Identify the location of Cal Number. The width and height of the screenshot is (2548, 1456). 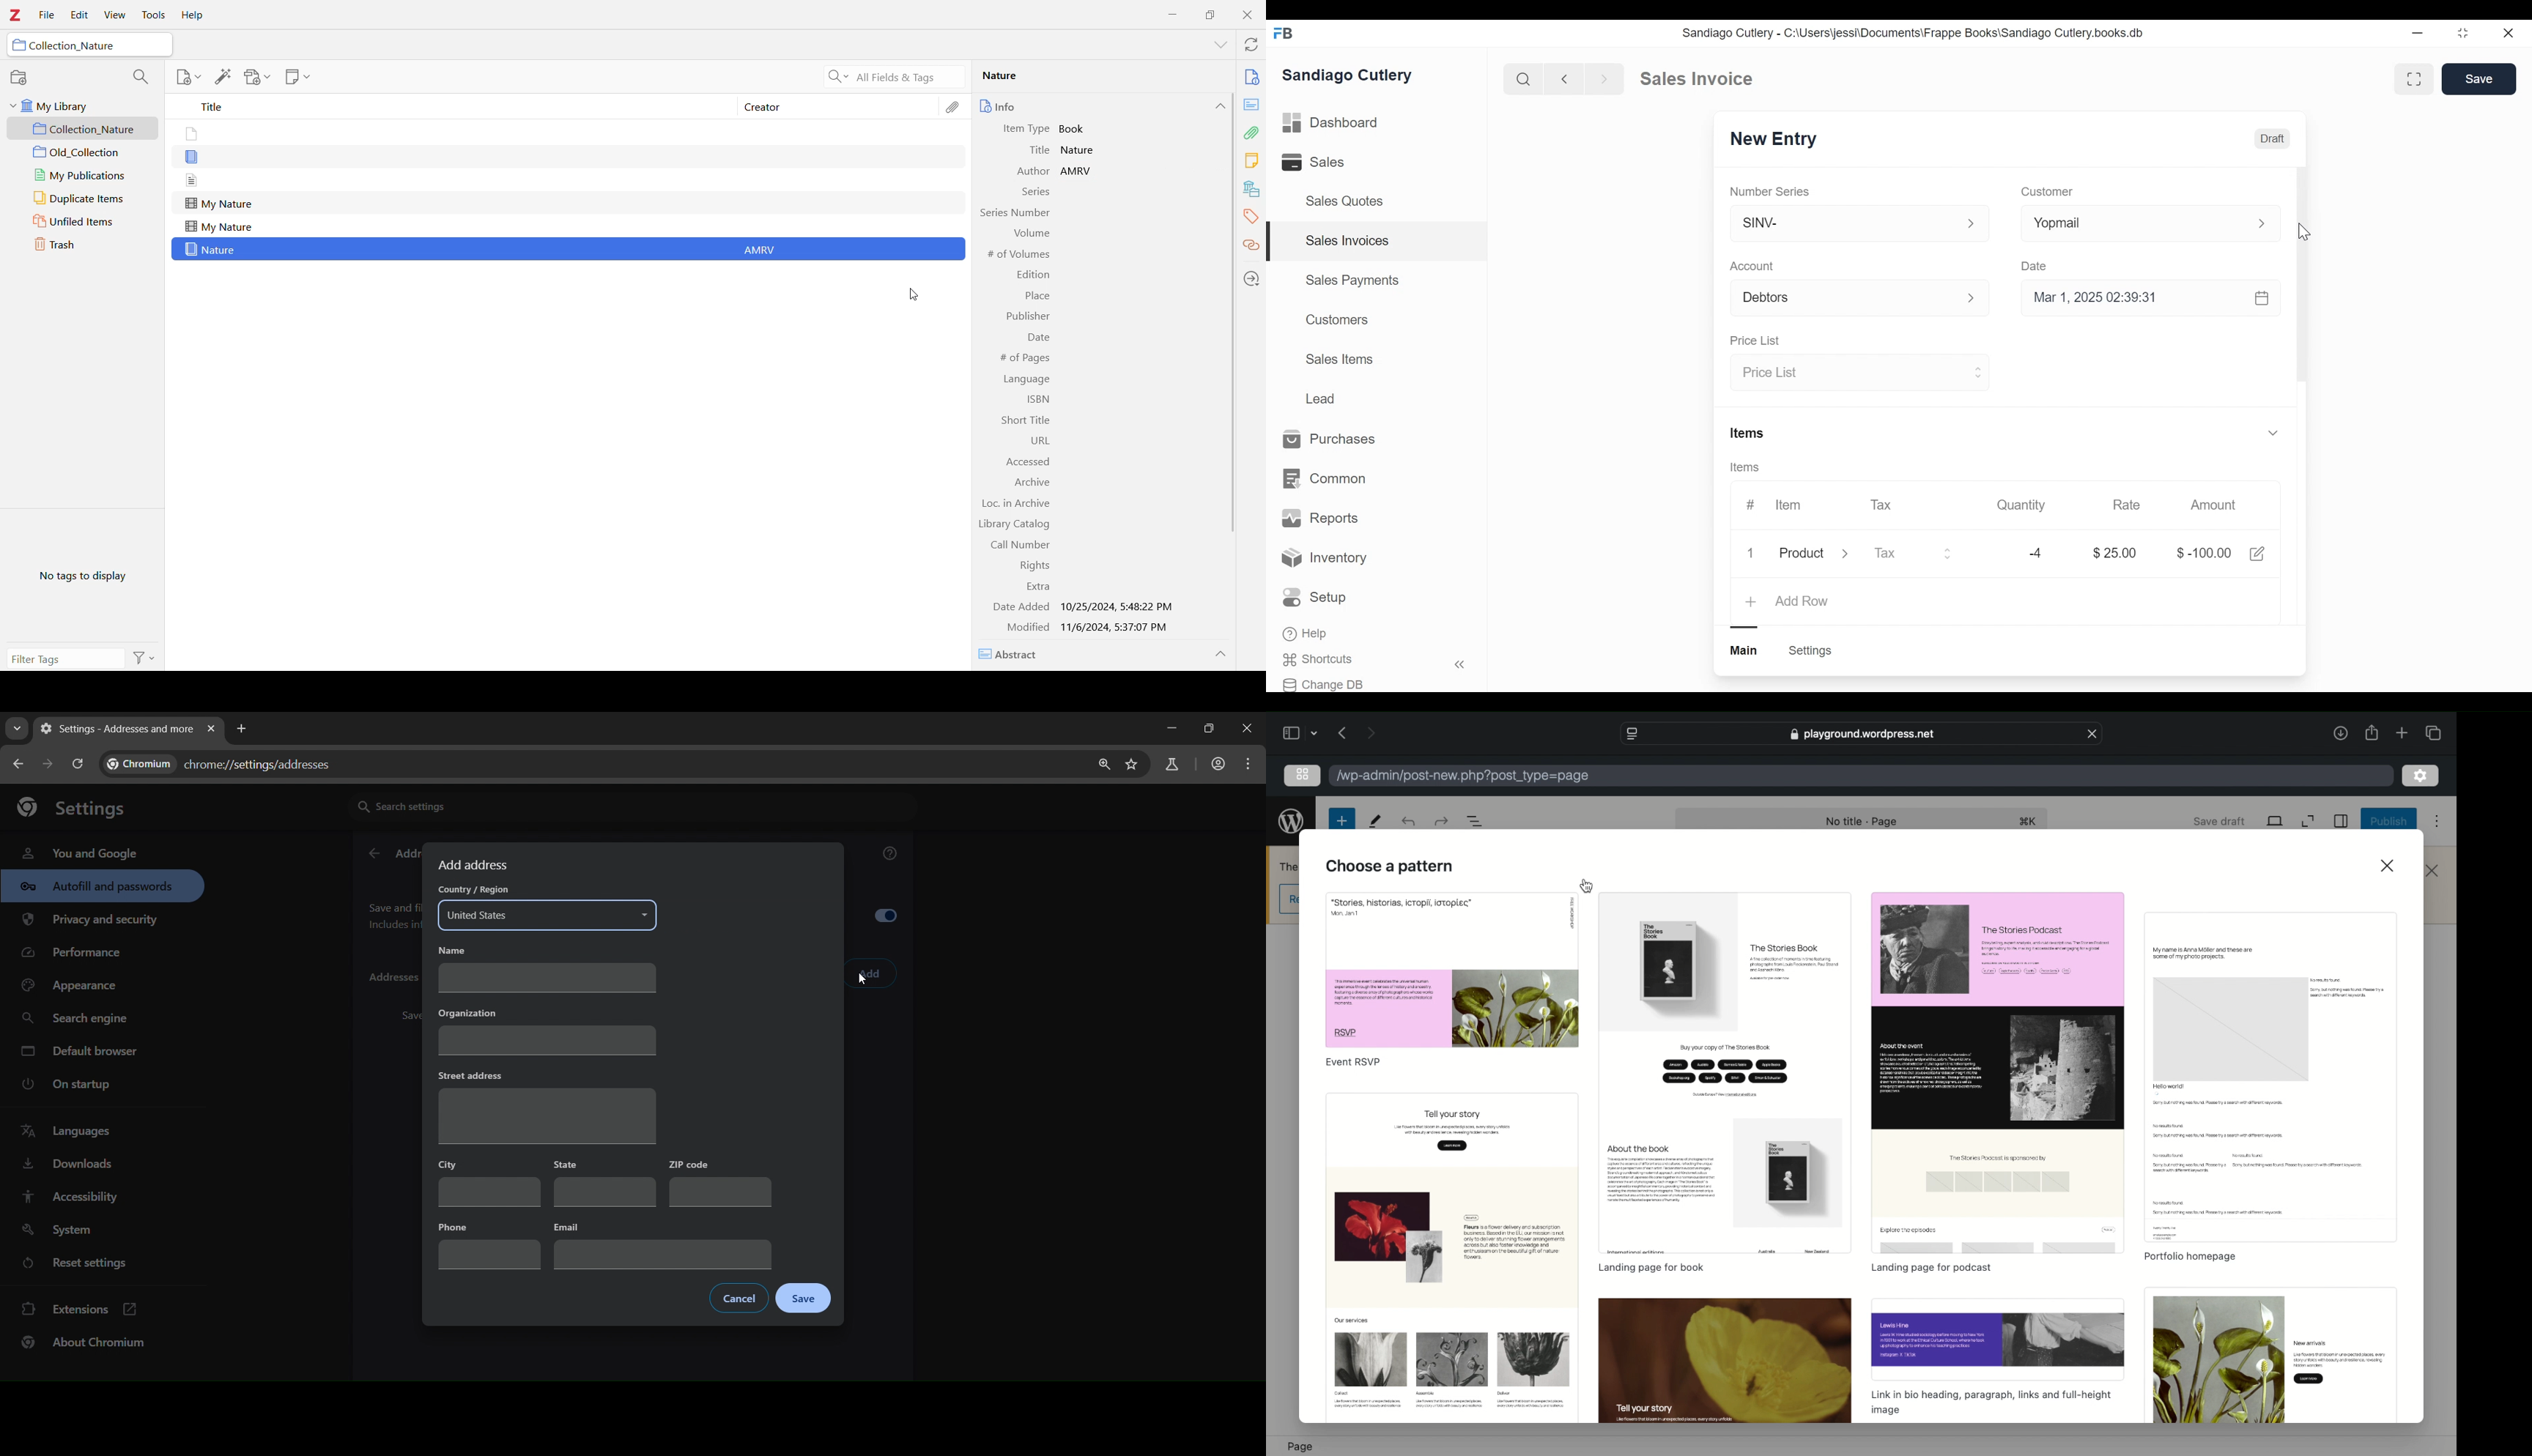
(1013, 545).